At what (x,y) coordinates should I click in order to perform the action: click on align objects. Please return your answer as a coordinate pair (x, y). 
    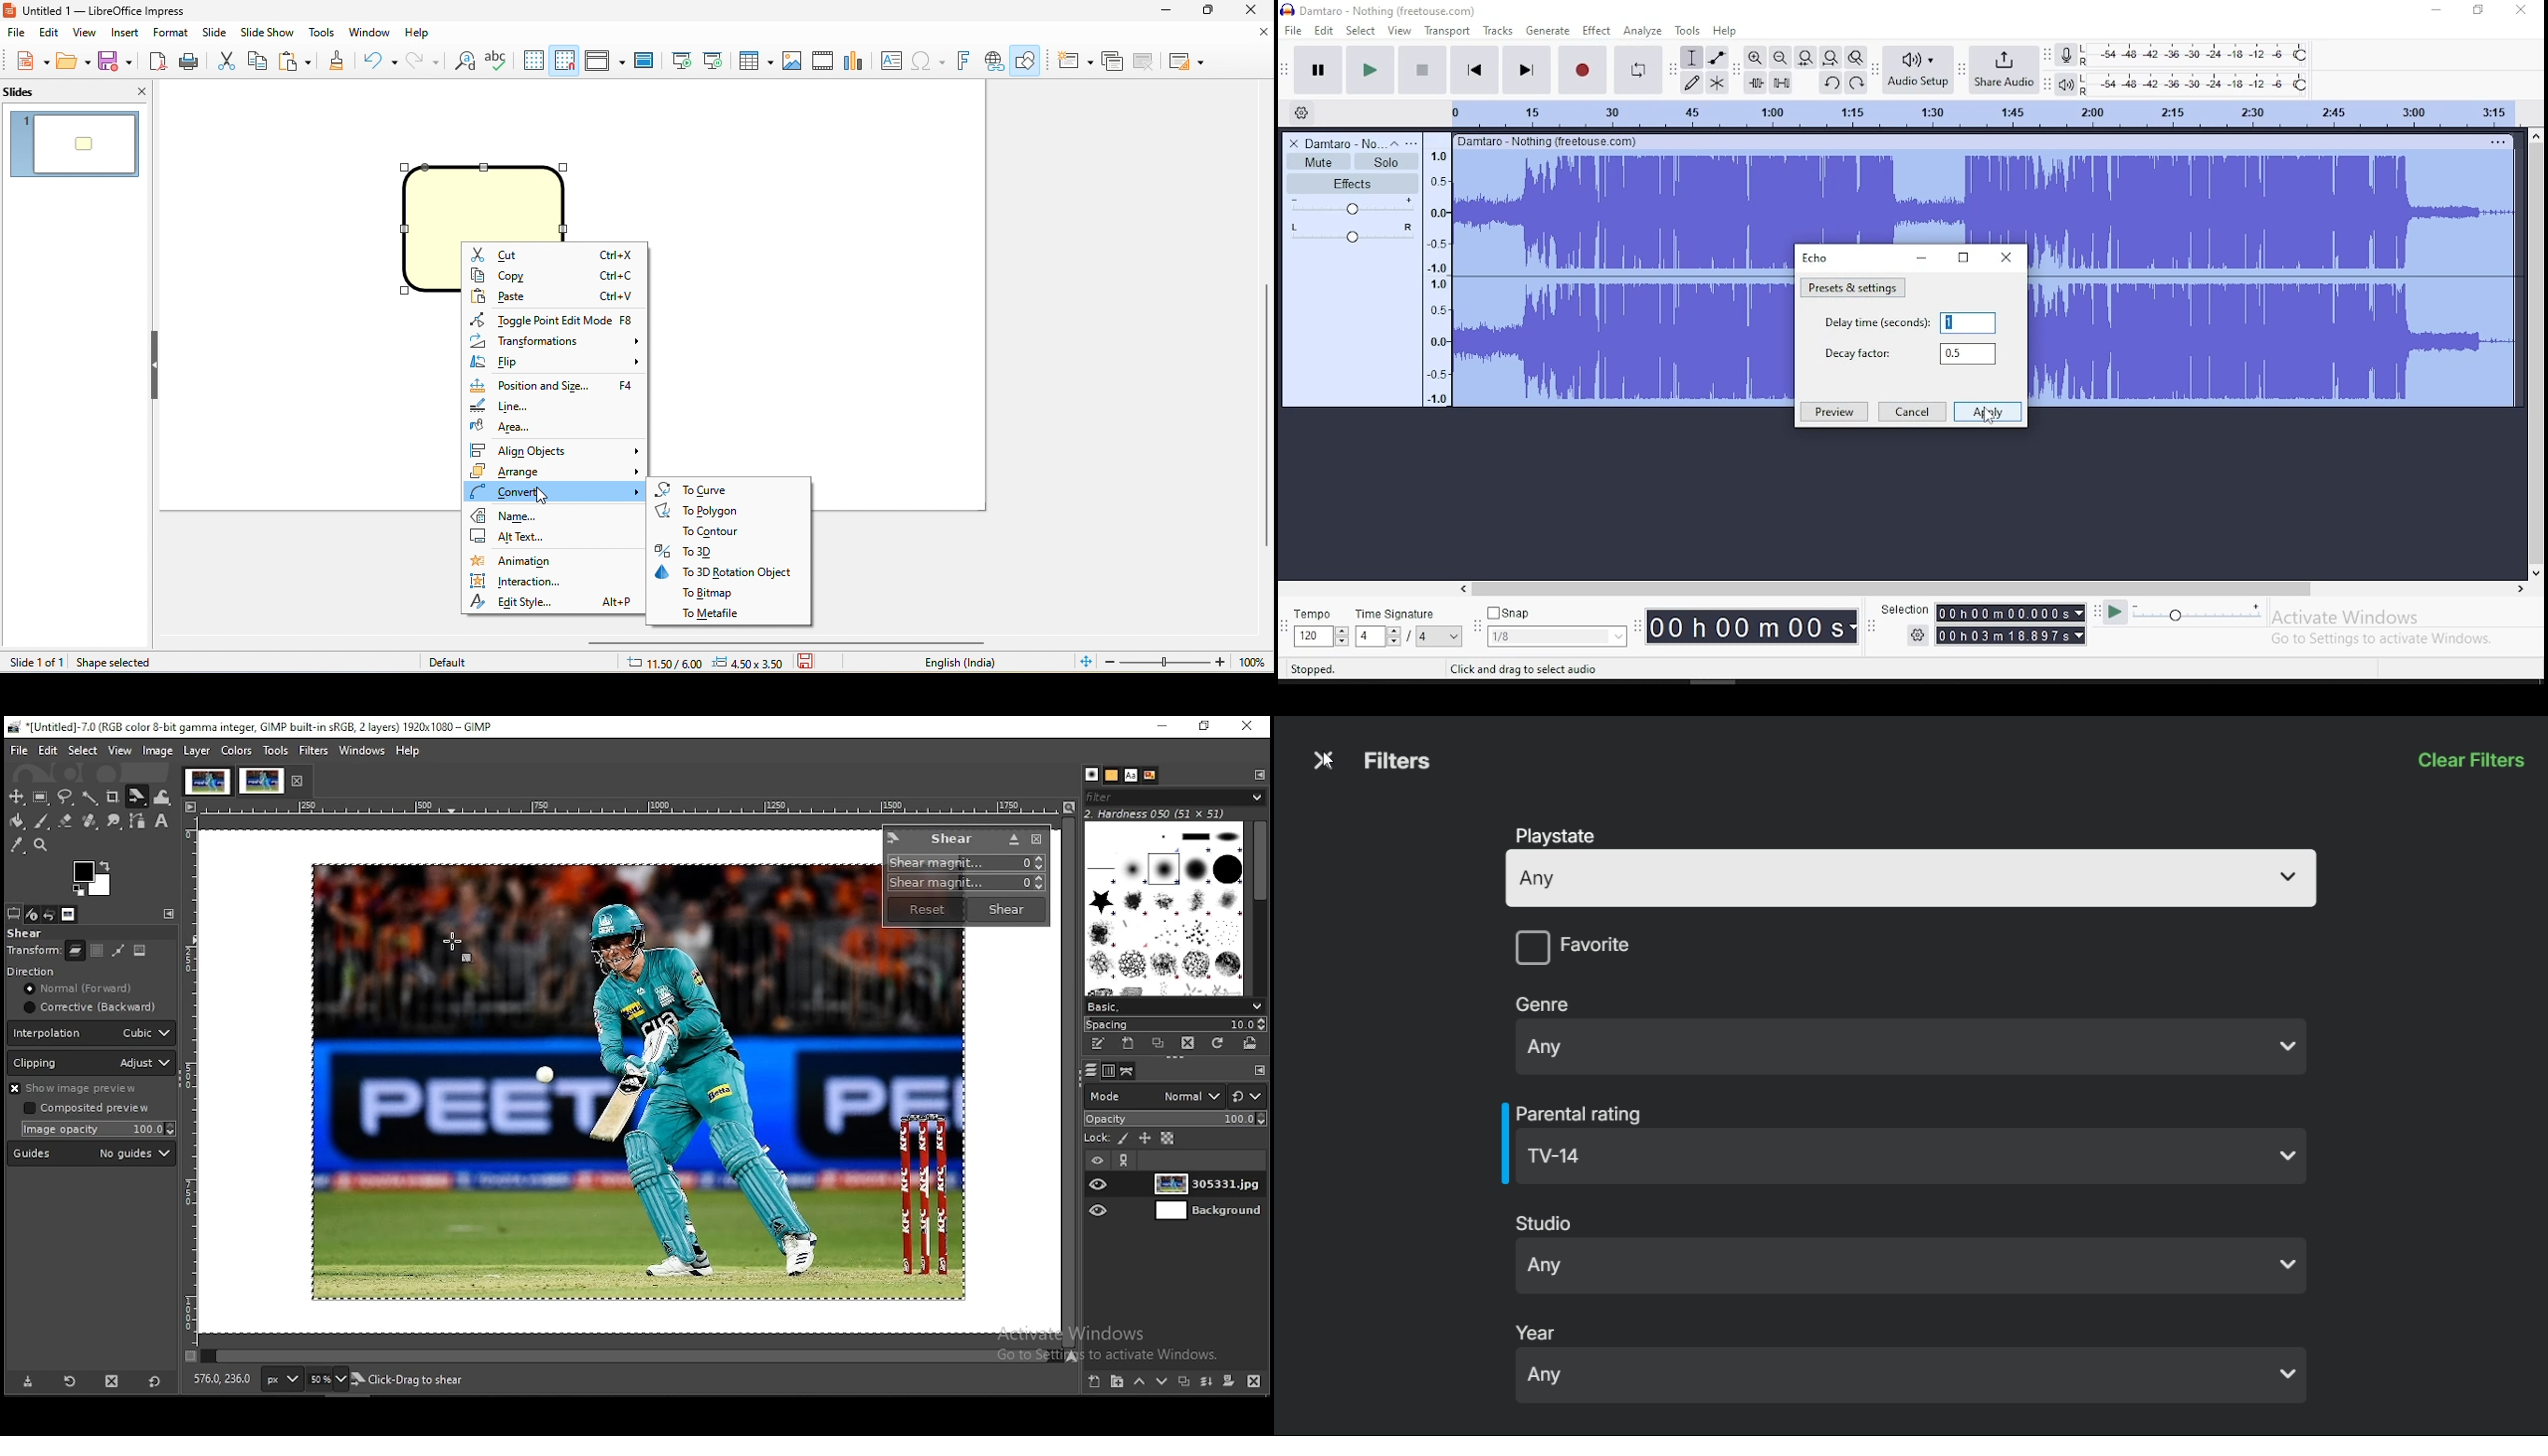
    Looking at the image, I should click on (554, 452).